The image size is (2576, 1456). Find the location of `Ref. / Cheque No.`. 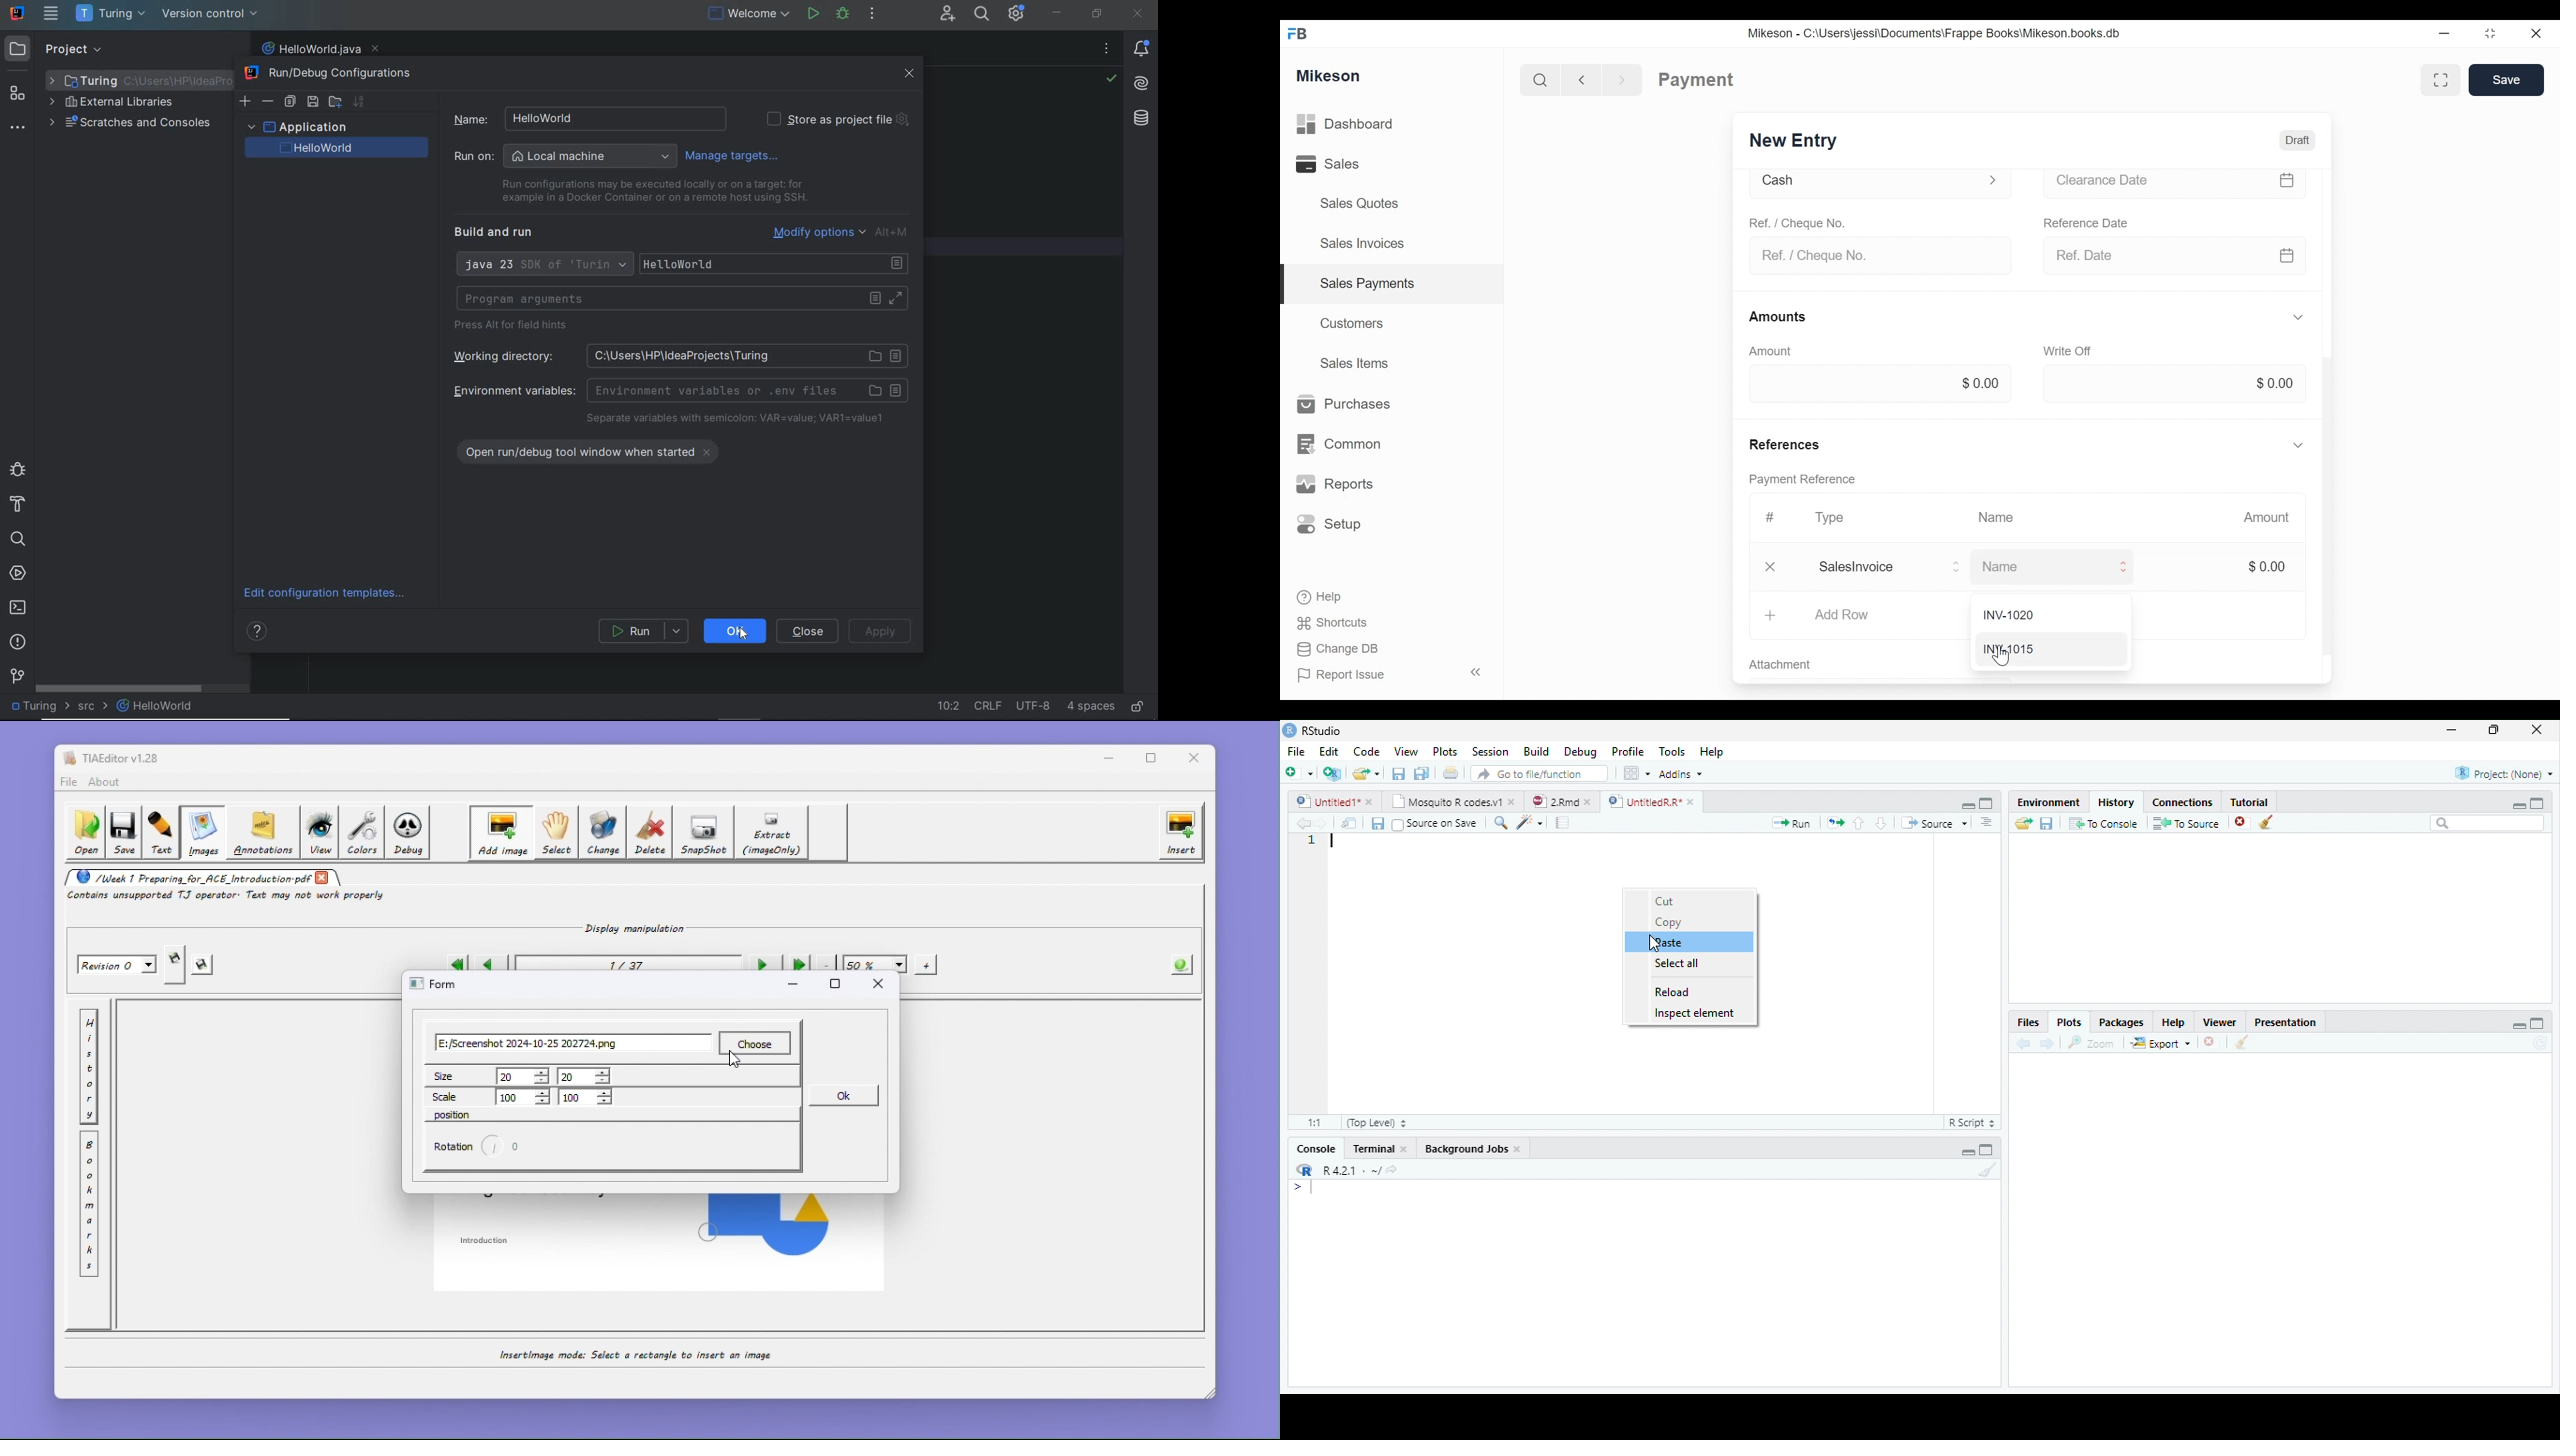

Ref. / Cheque No. is located at coordinates (1876, 255).